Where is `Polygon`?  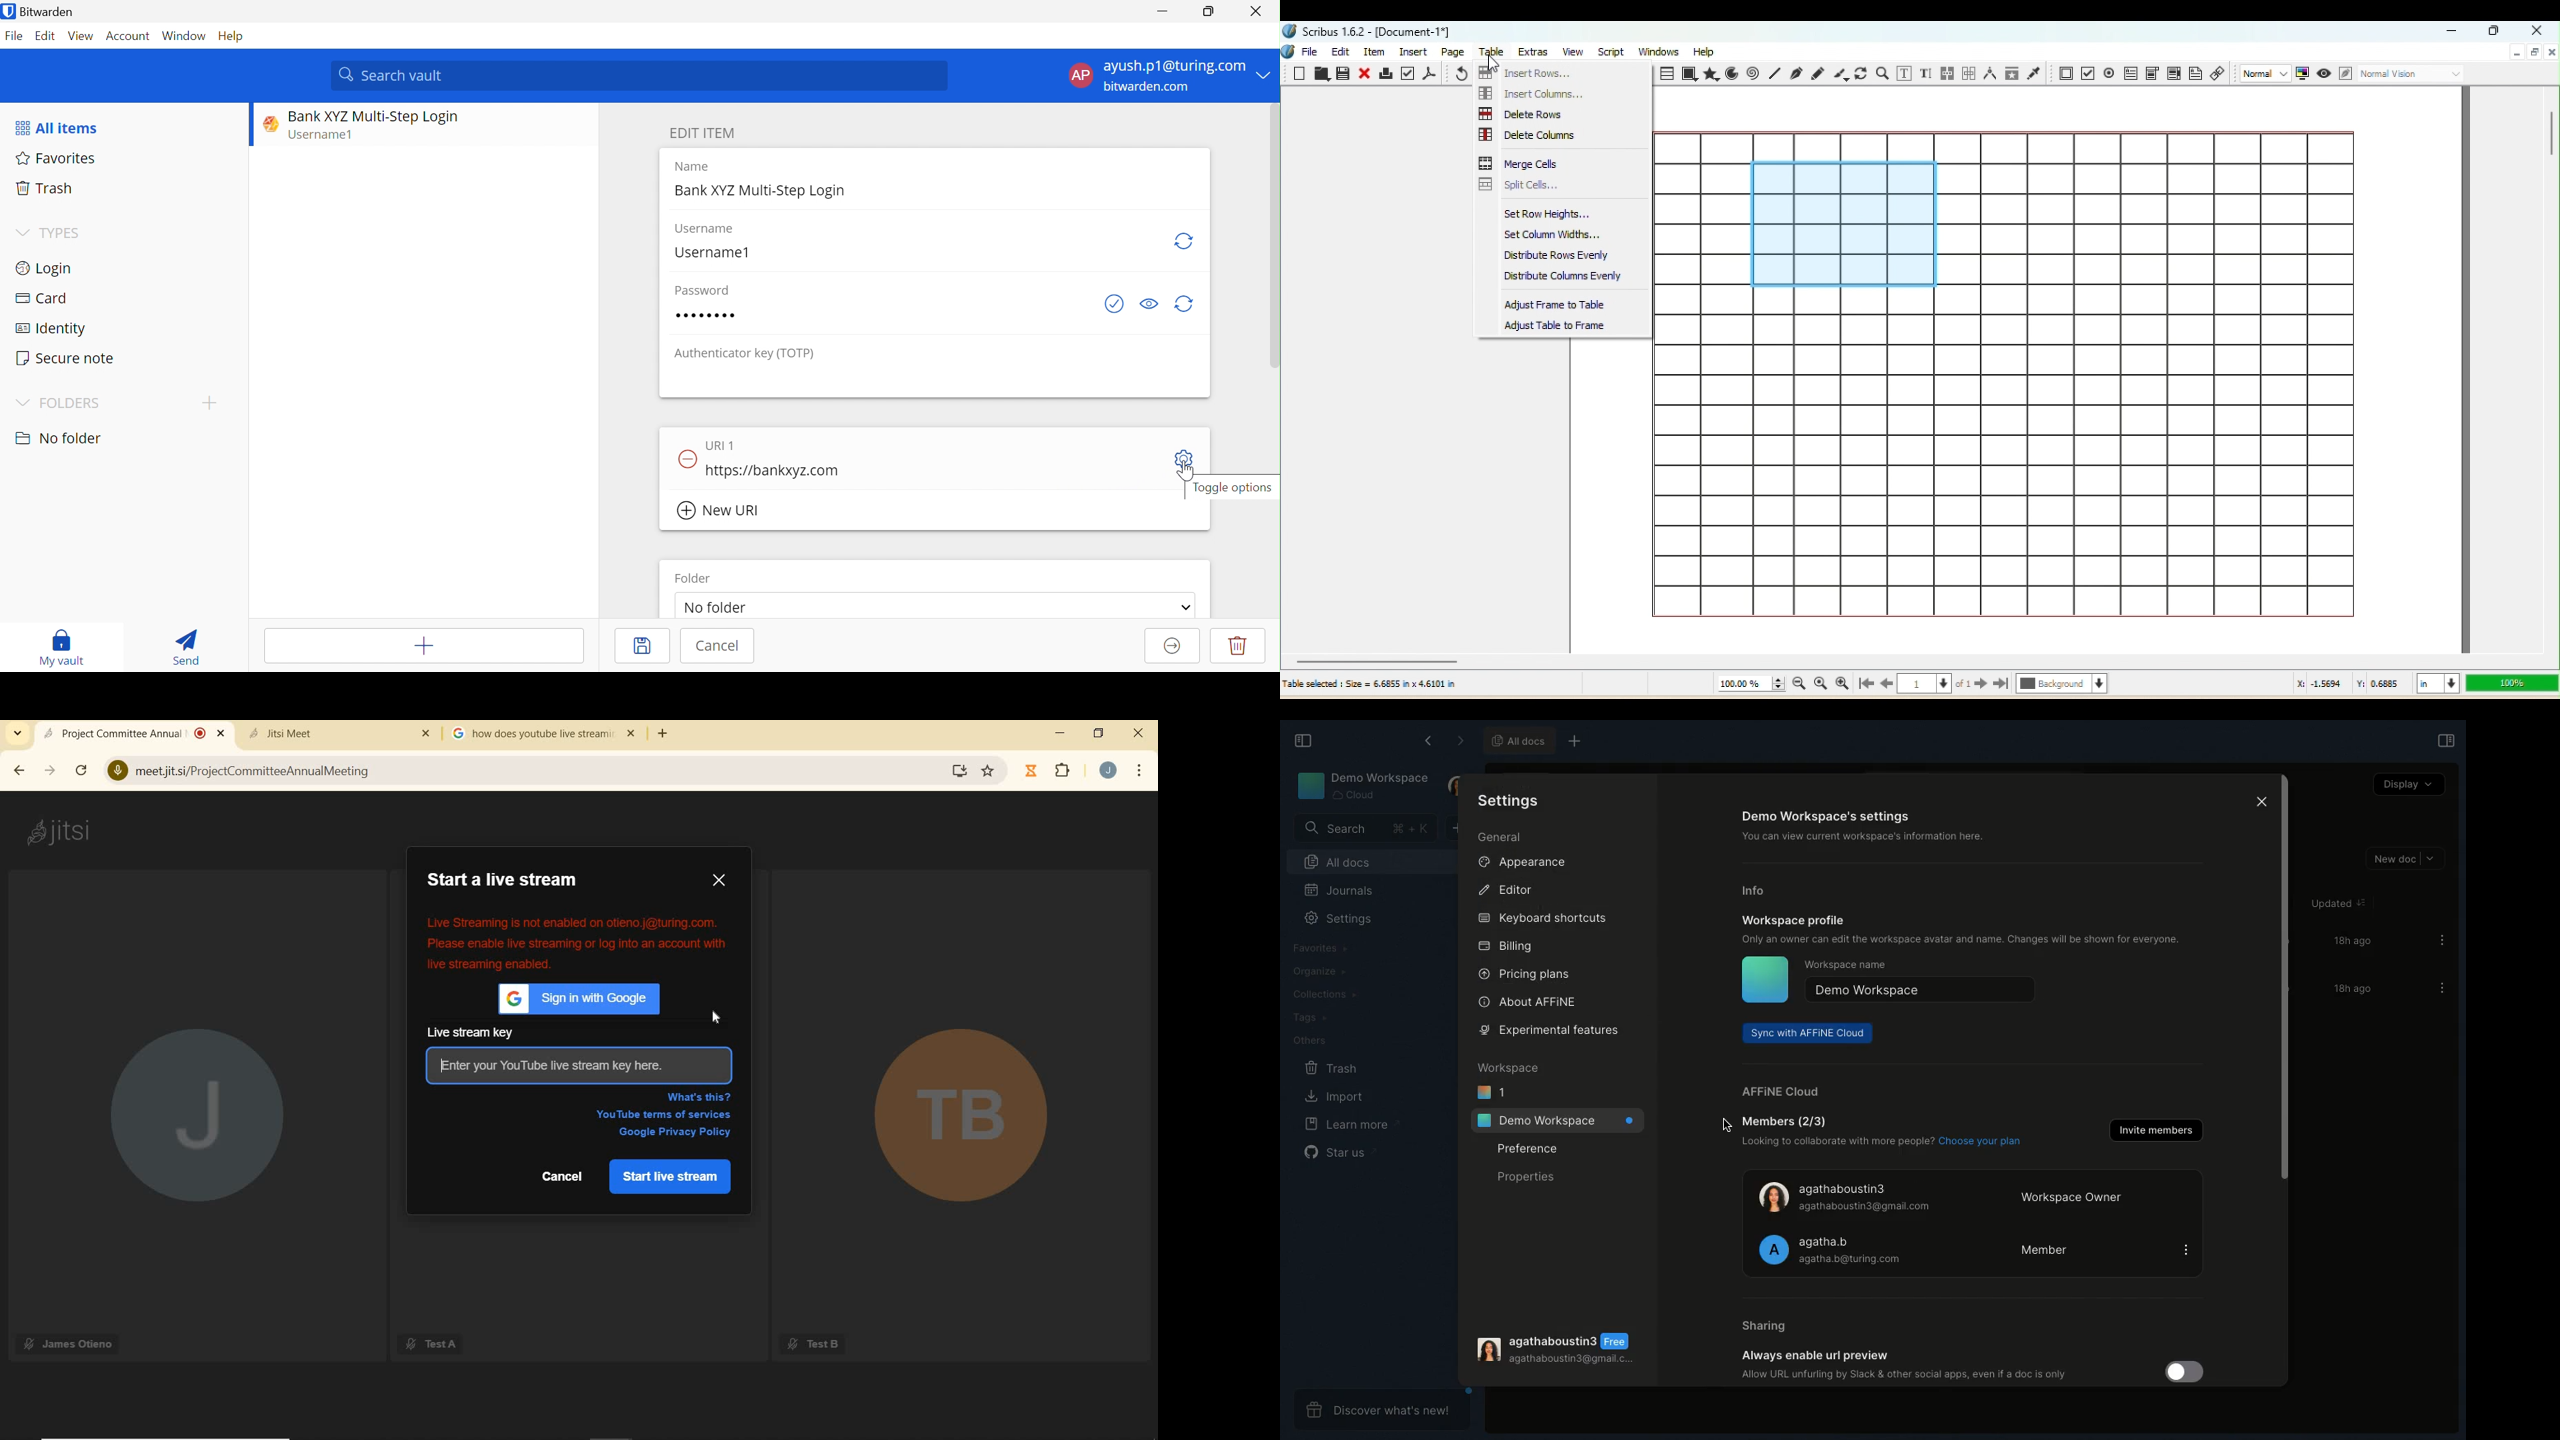
Polygon is located at coordinates (1712, 75).